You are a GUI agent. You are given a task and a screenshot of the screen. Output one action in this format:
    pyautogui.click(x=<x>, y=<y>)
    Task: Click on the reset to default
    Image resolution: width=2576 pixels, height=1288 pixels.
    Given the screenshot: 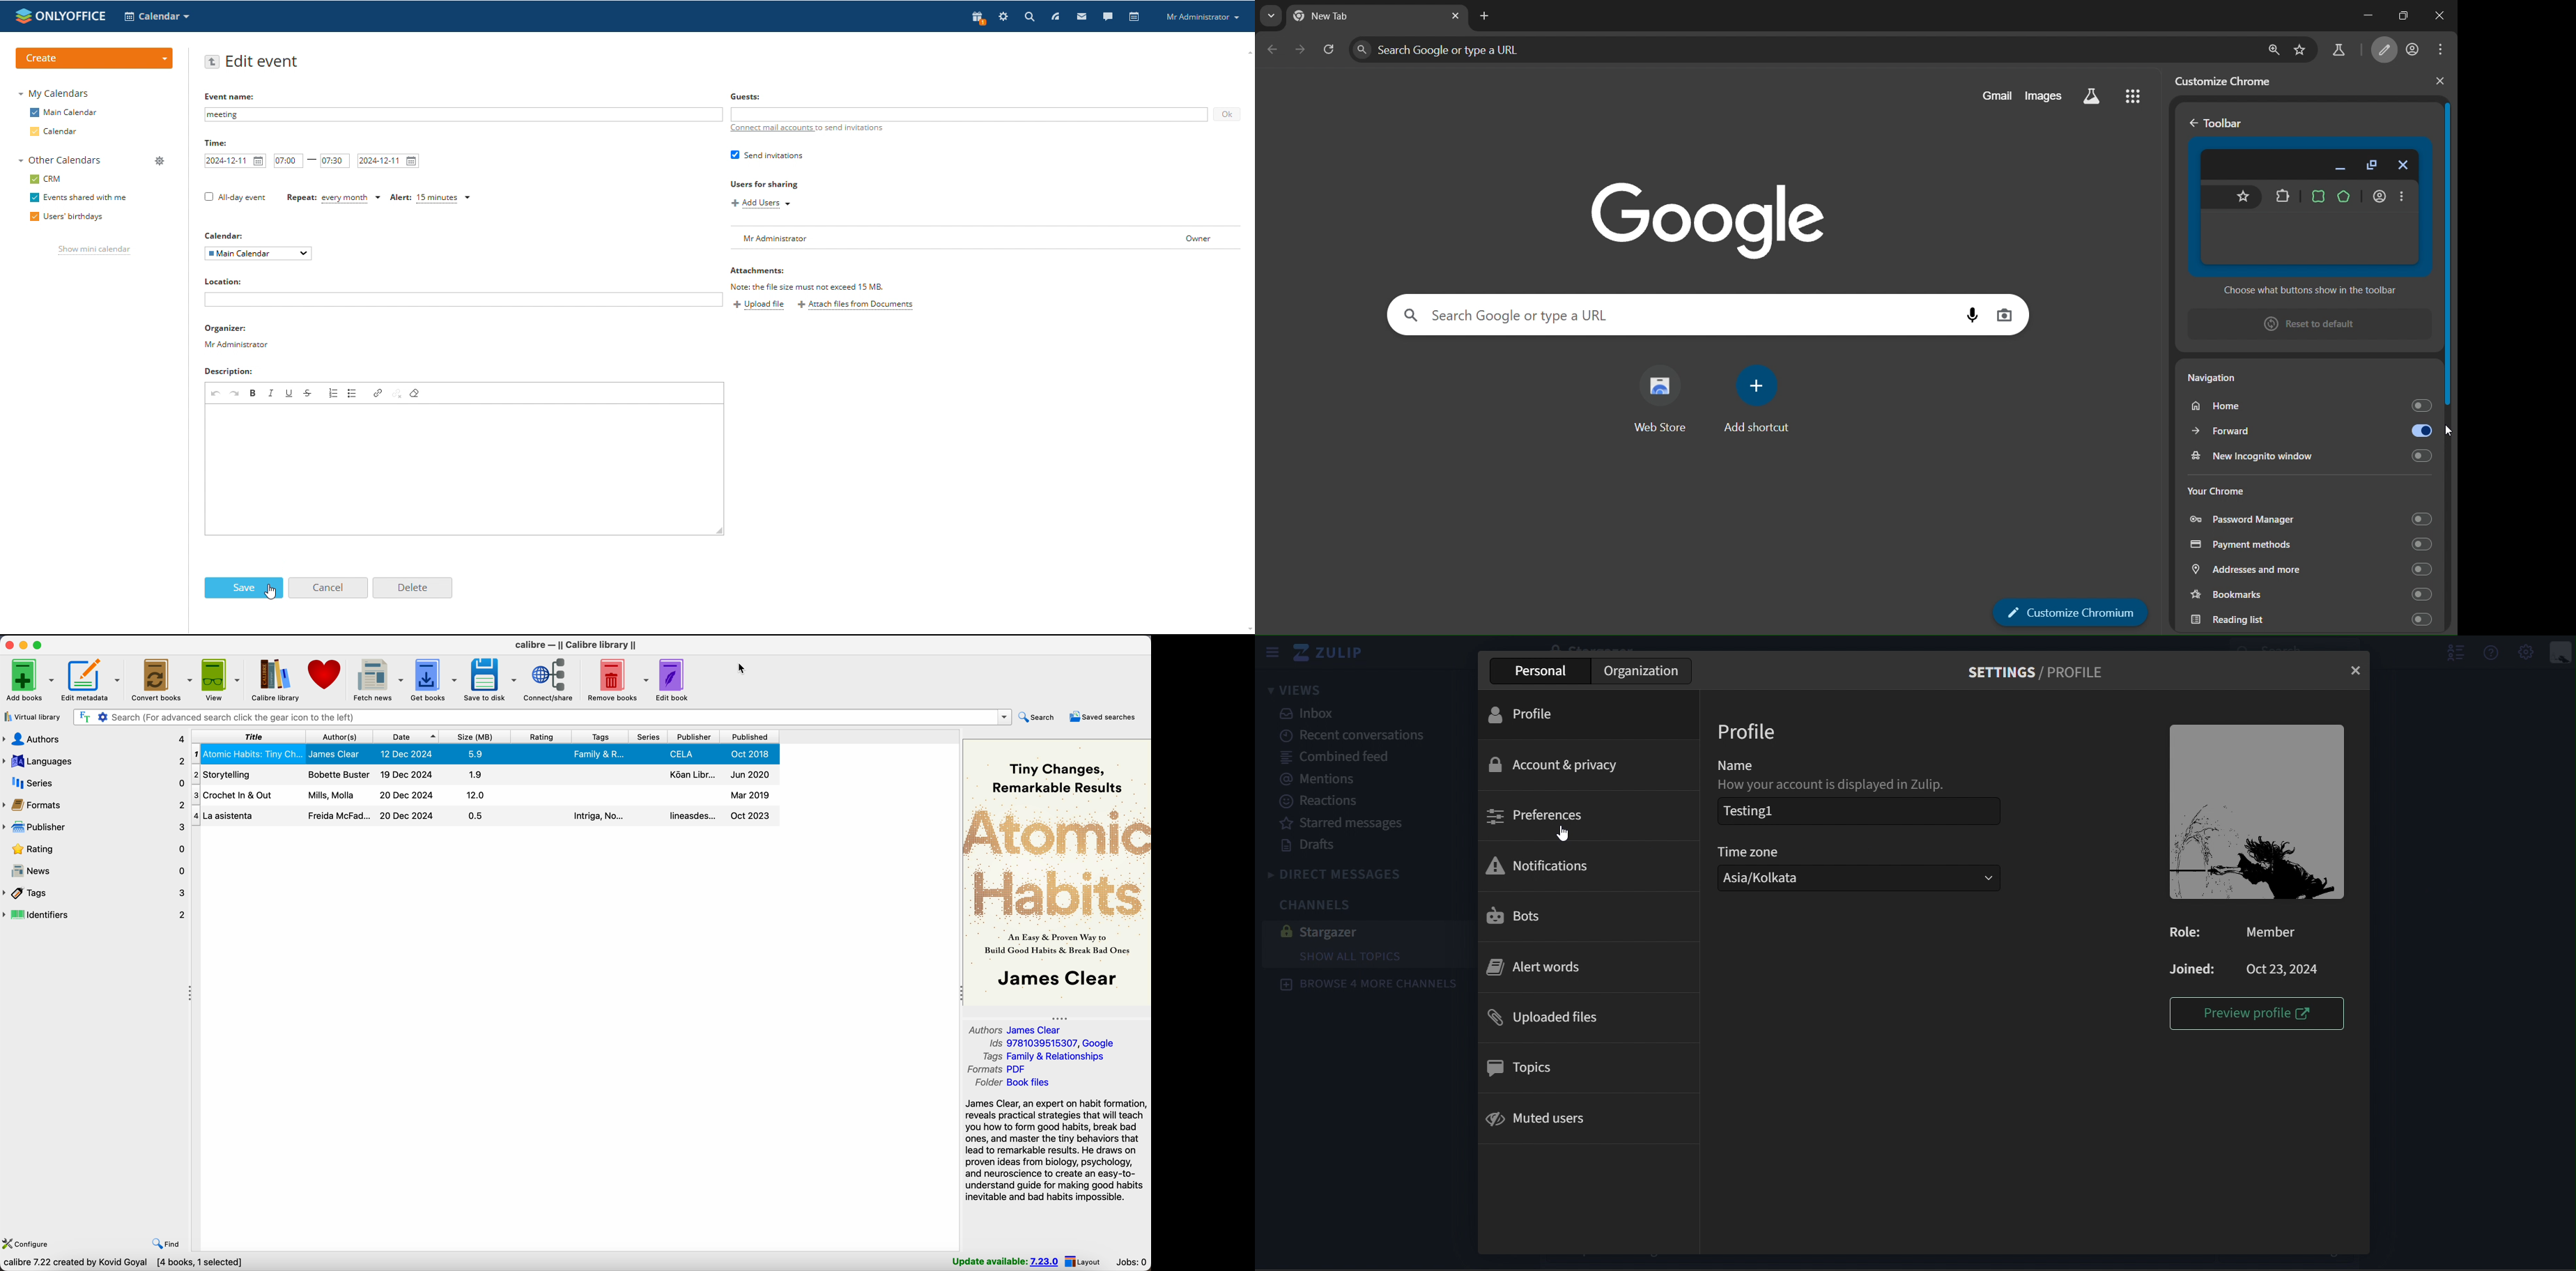 What is the action you would take?
    pyautogui.click(x=2303, y=325)
    